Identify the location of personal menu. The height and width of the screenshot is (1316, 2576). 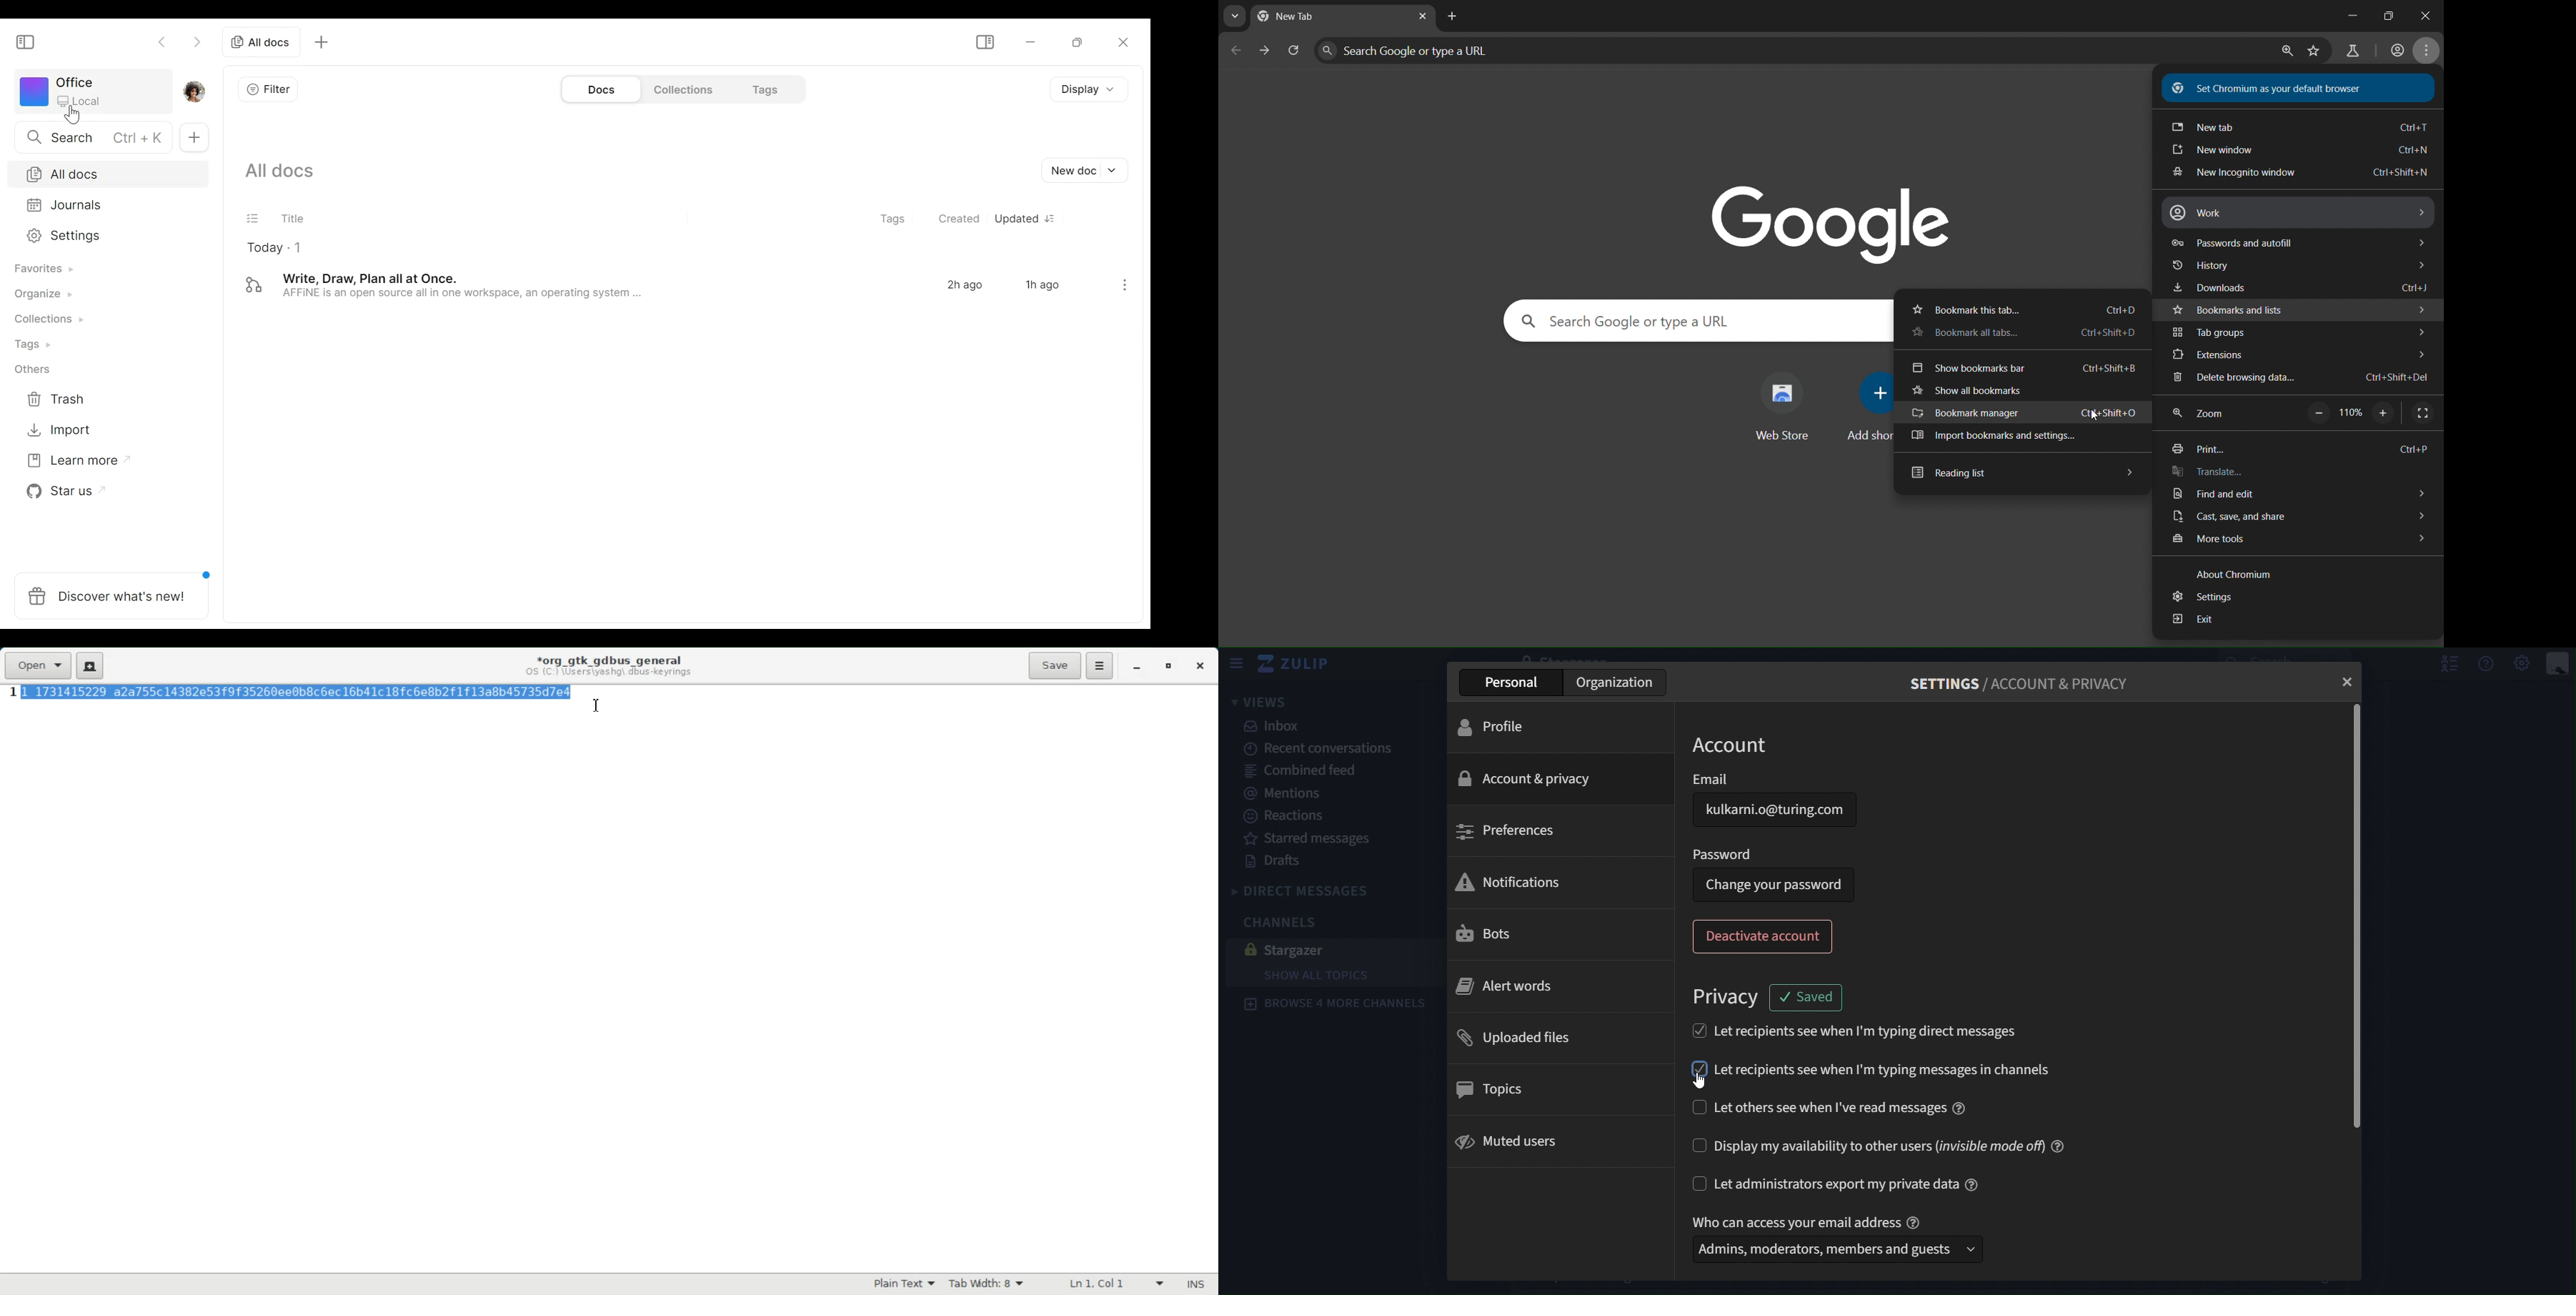
(2555, 664).